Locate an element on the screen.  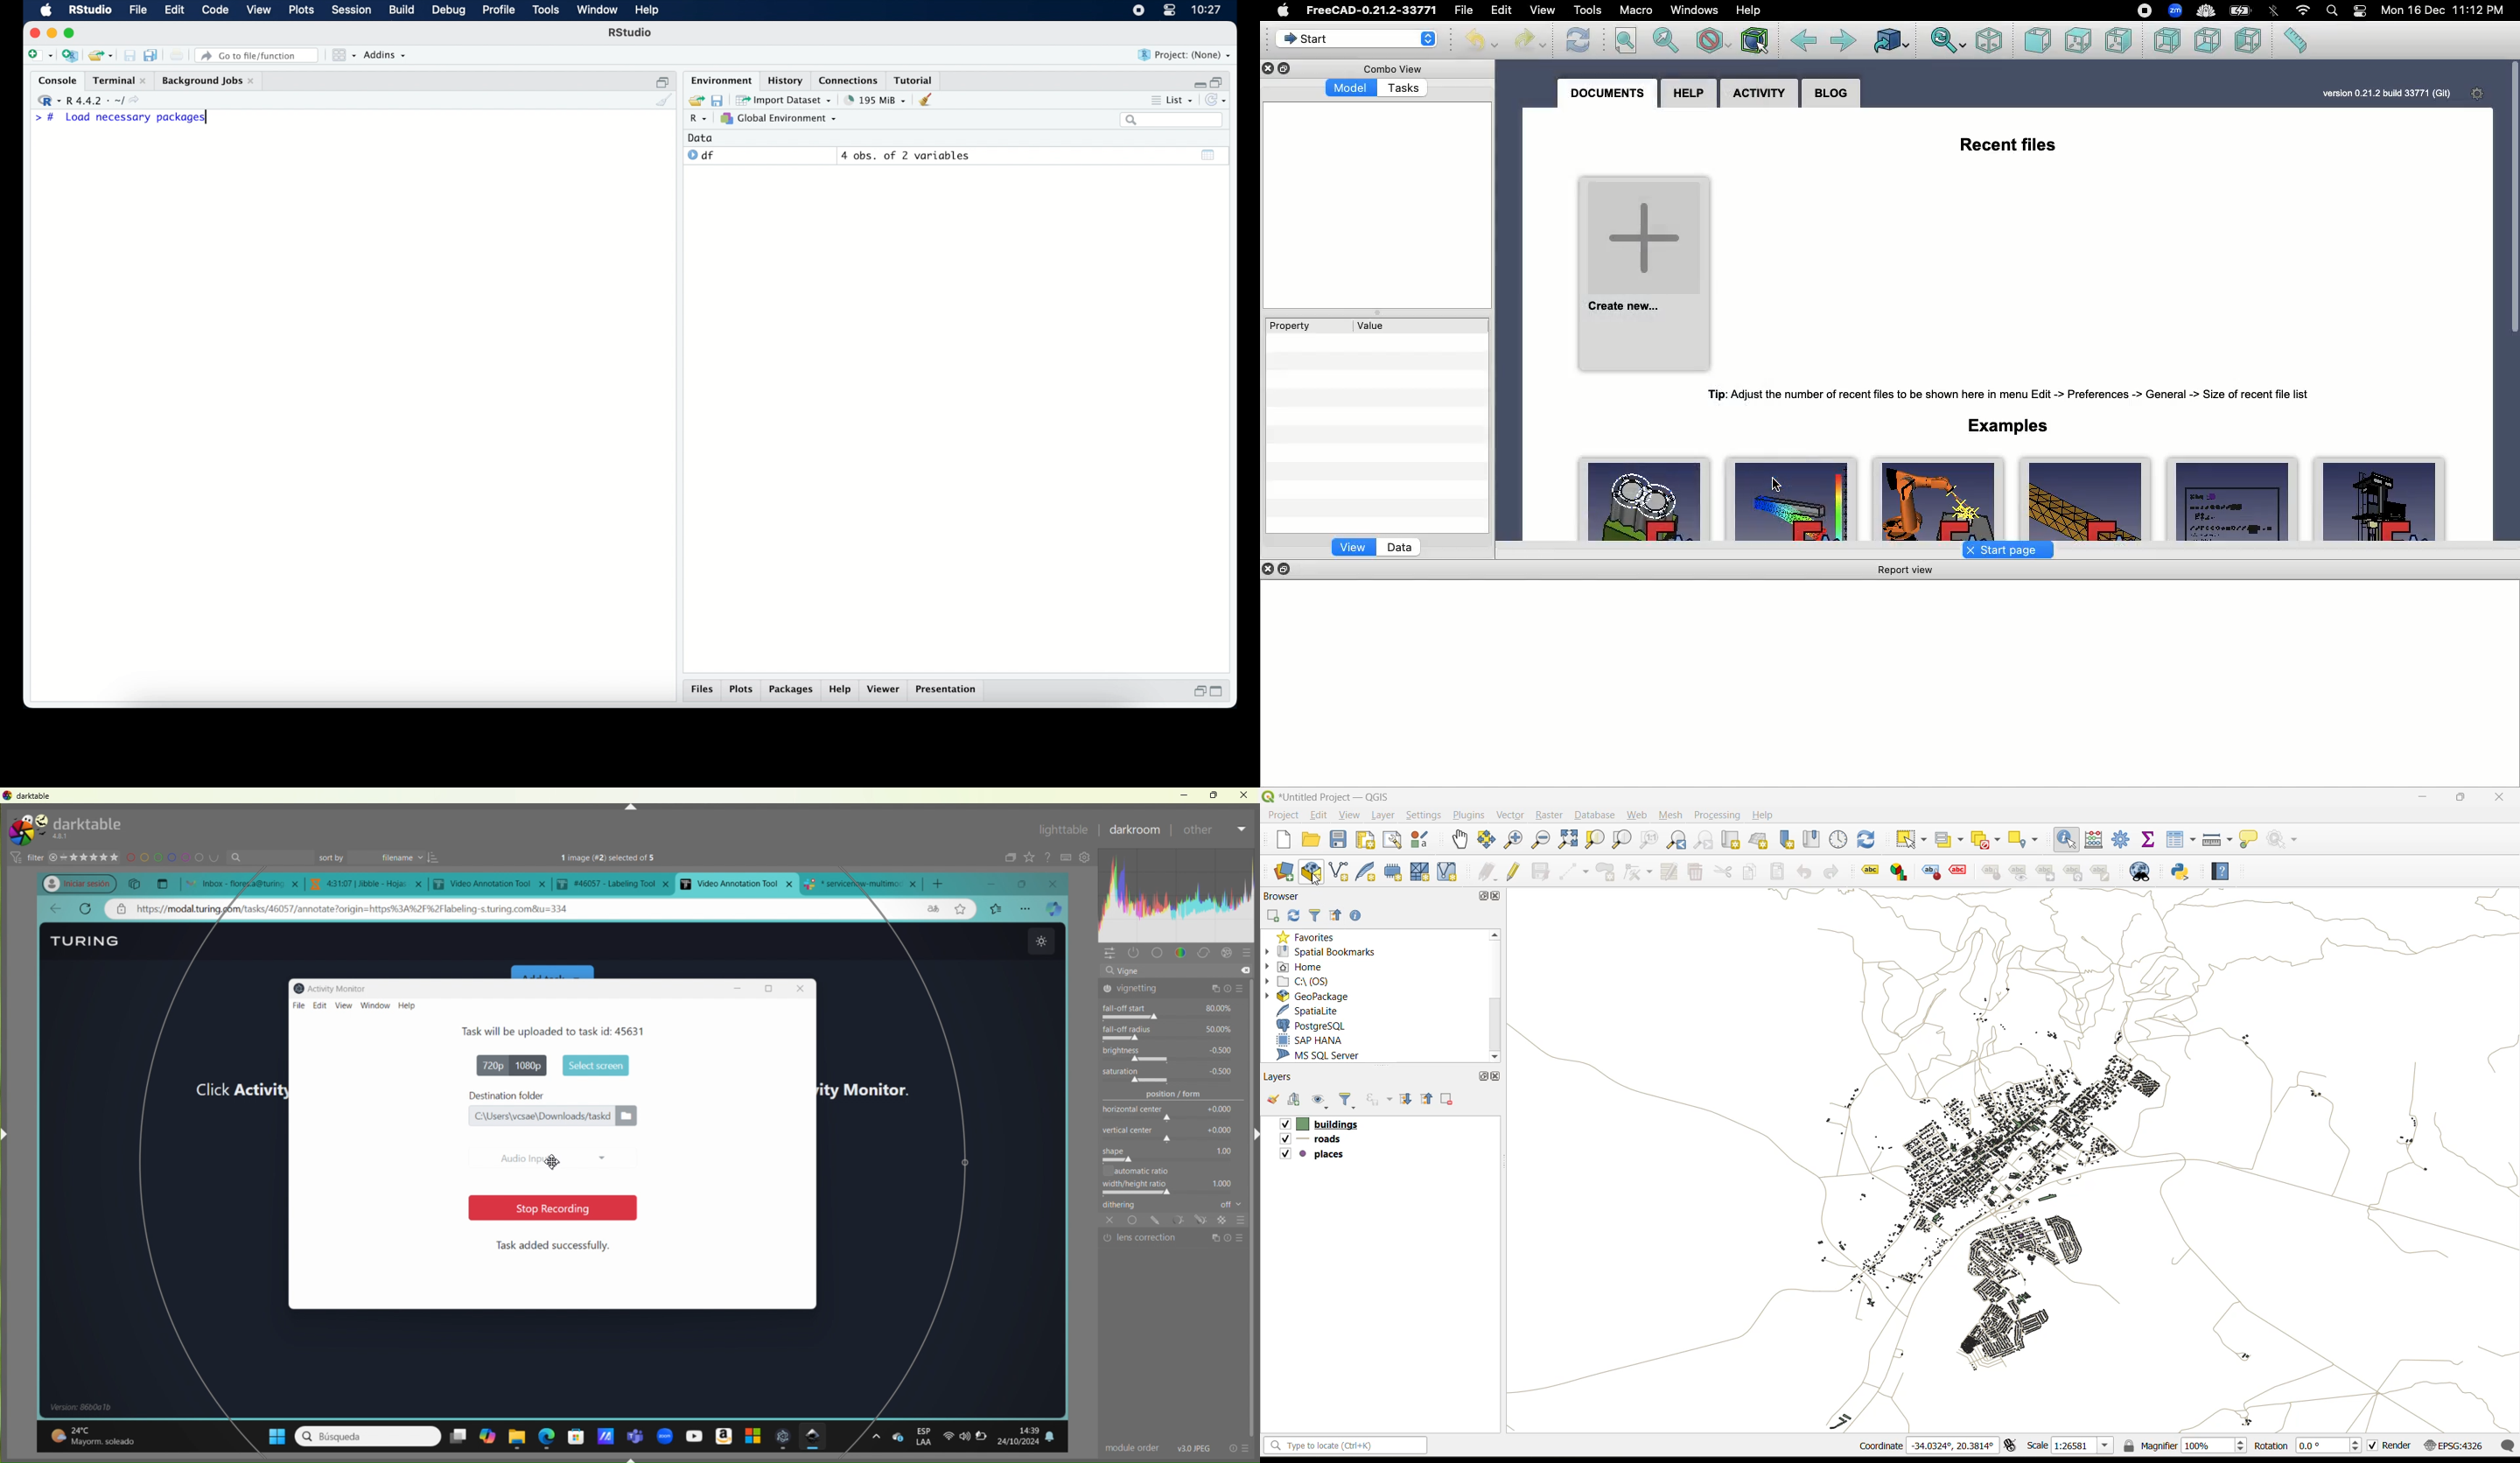
build is located at coordinates (401, 10).